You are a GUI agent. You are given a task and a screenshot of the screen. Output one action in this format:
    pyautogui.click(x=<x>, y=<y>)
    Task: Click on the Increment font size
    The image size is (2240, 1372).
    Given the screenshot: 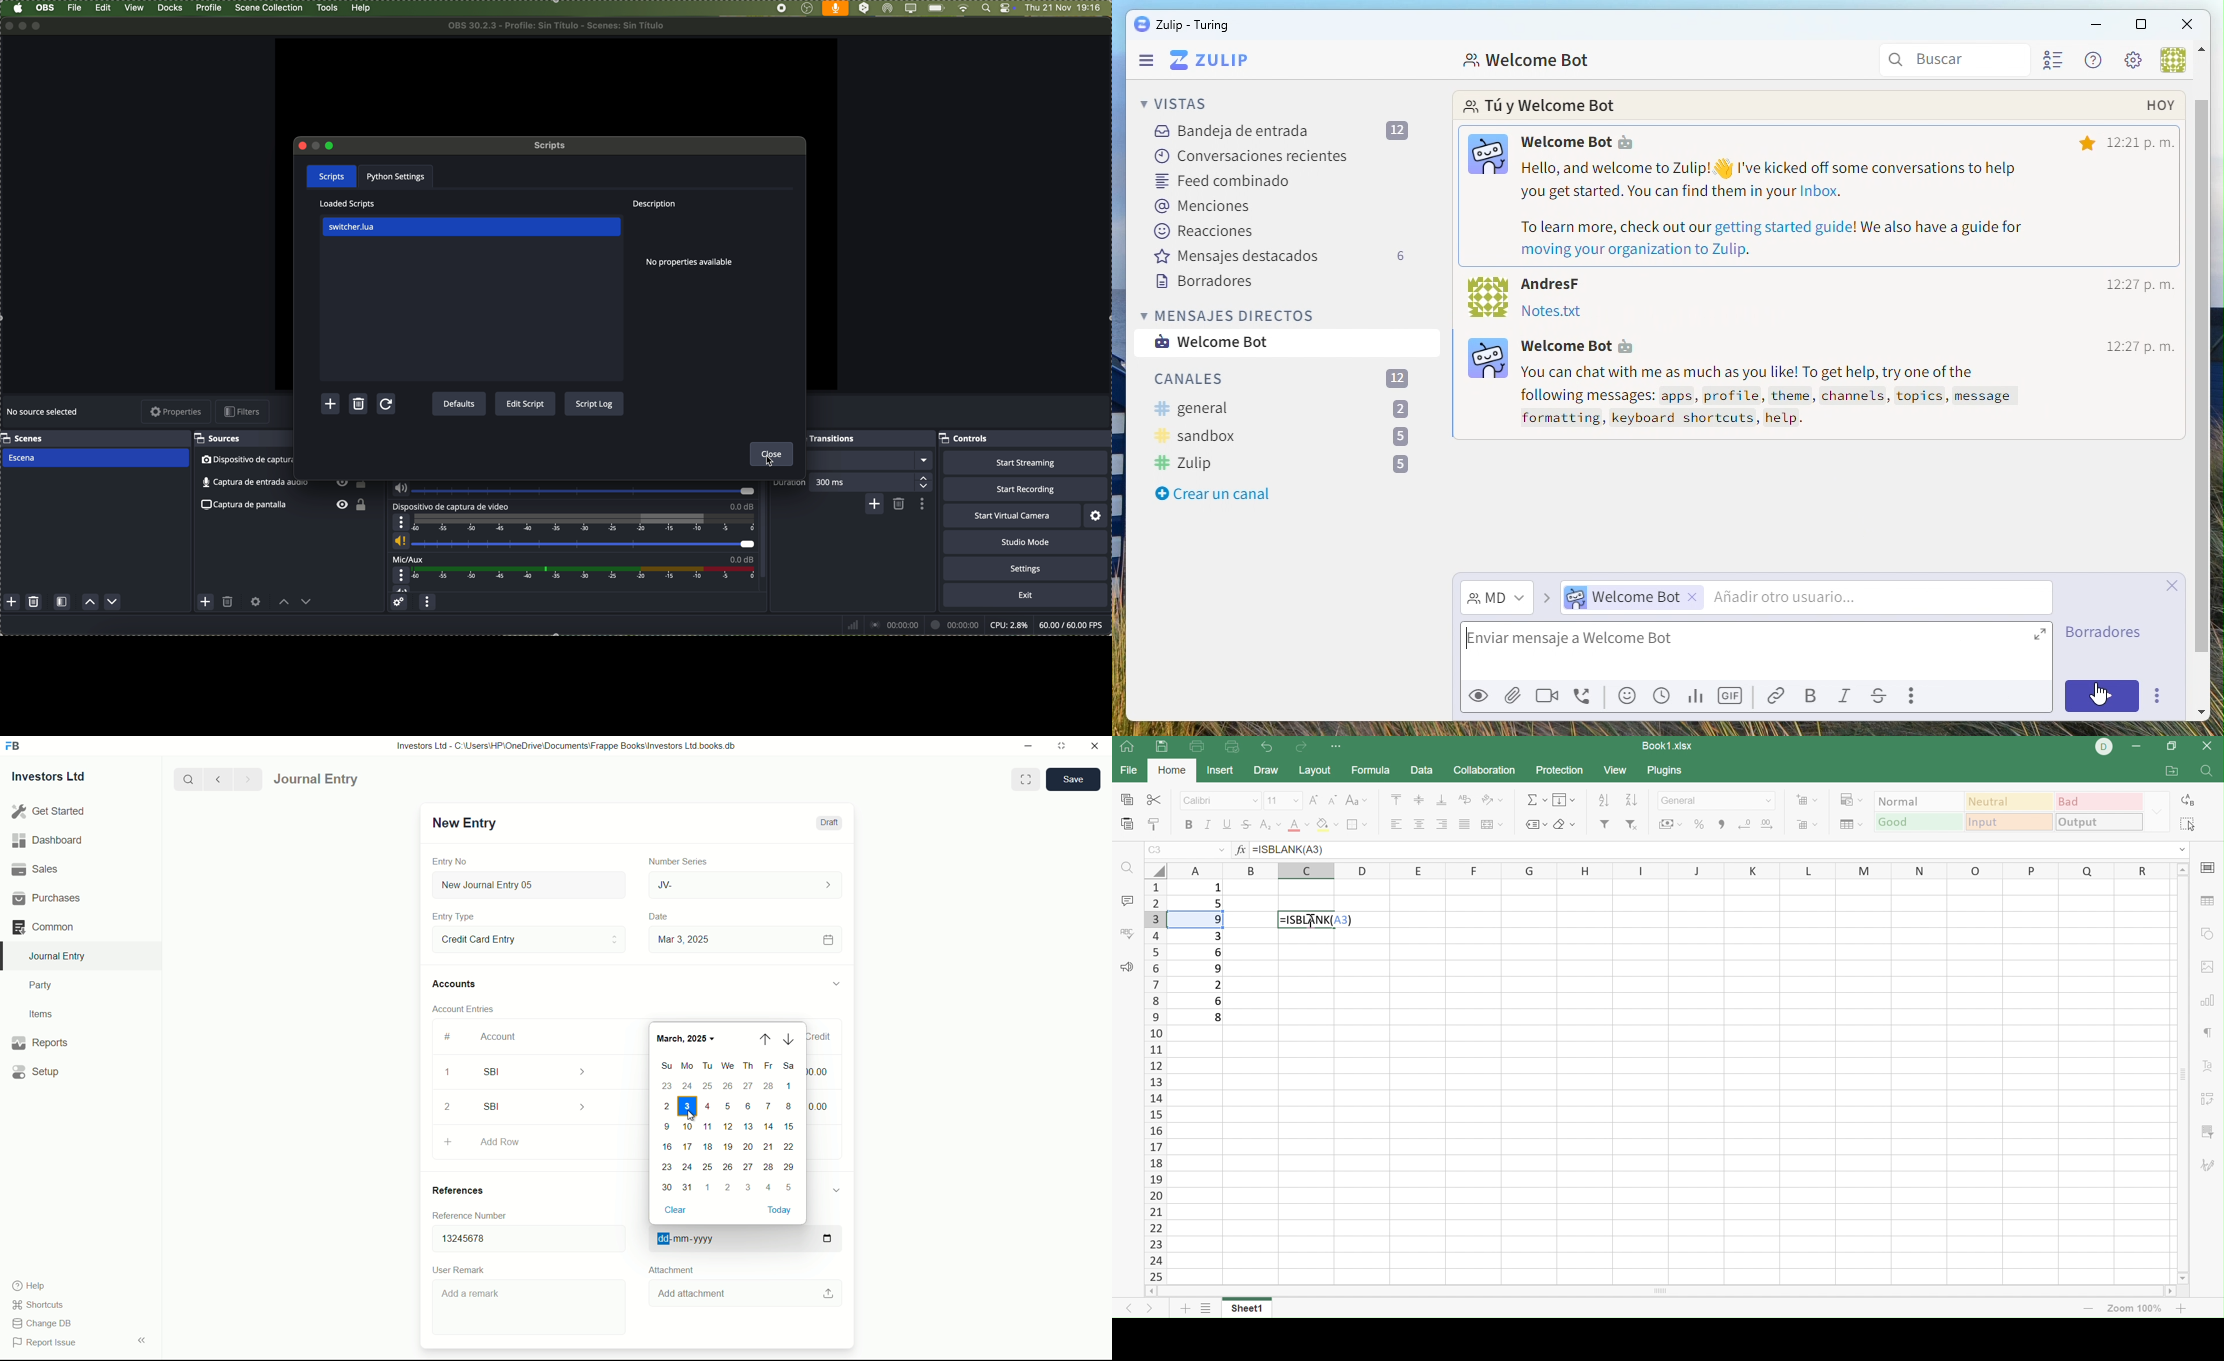 What is the action you would take?
    pyautogui.click(x=1313, y=800)
    